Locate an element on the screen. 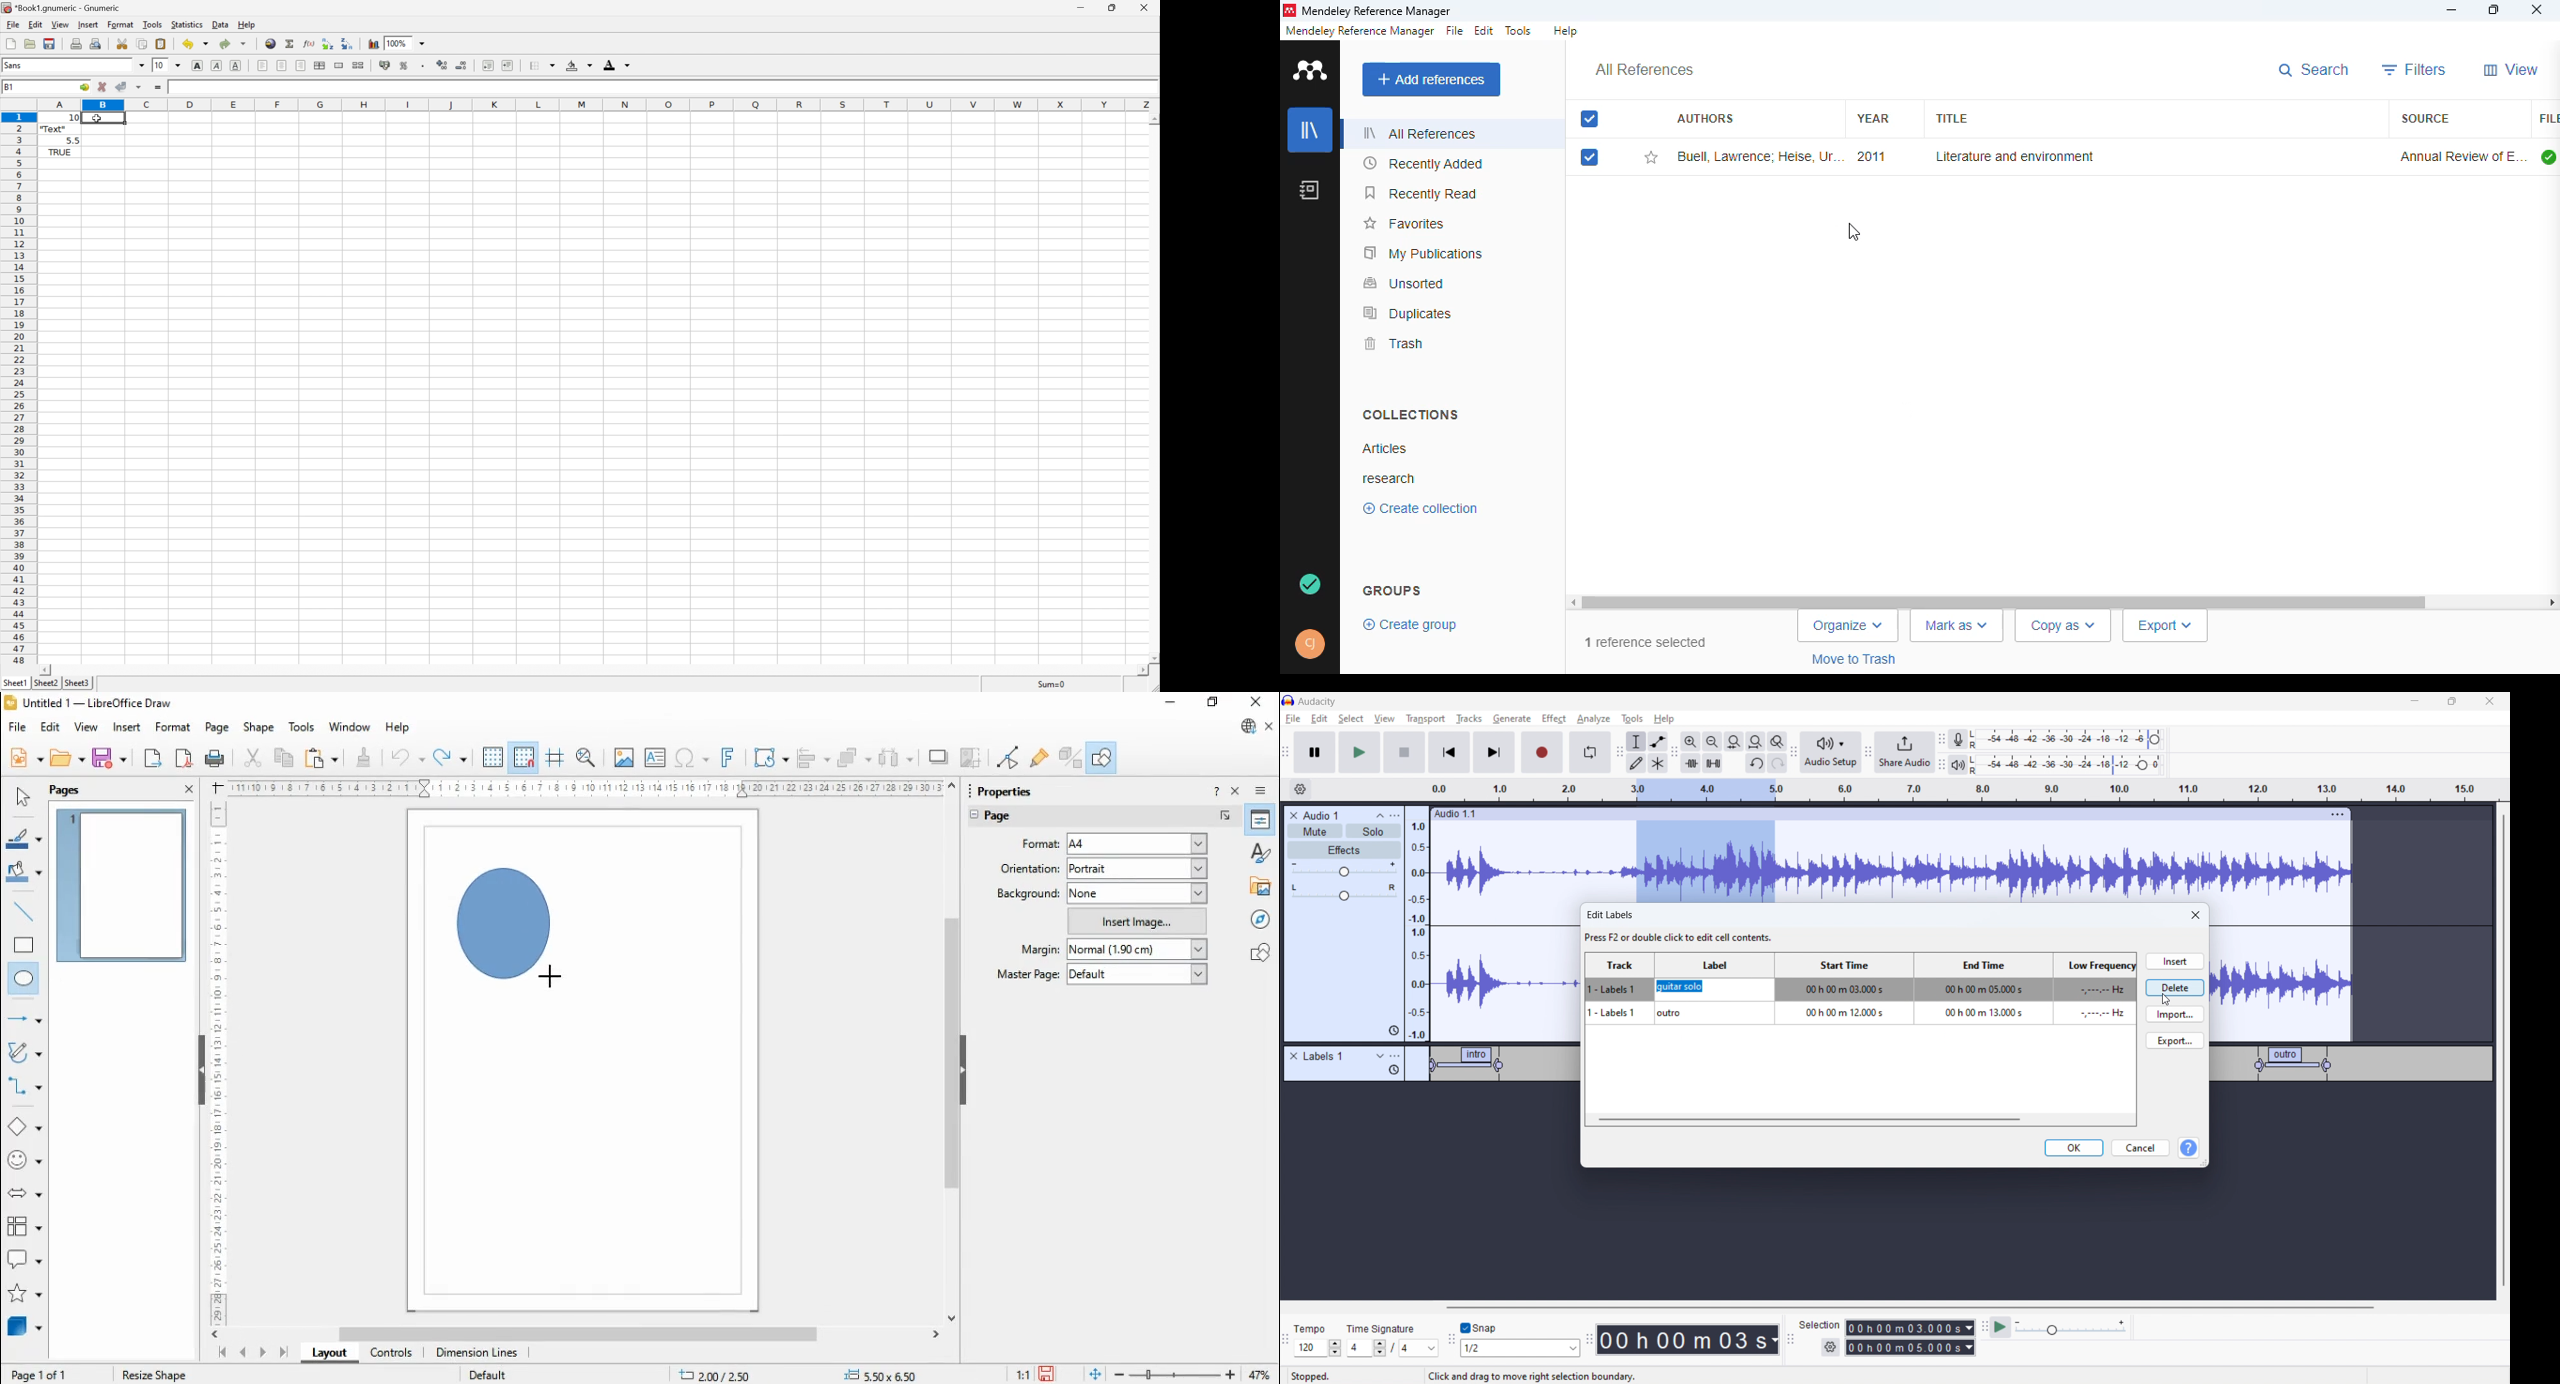  skip to end is located at coordinates (1498, 752).